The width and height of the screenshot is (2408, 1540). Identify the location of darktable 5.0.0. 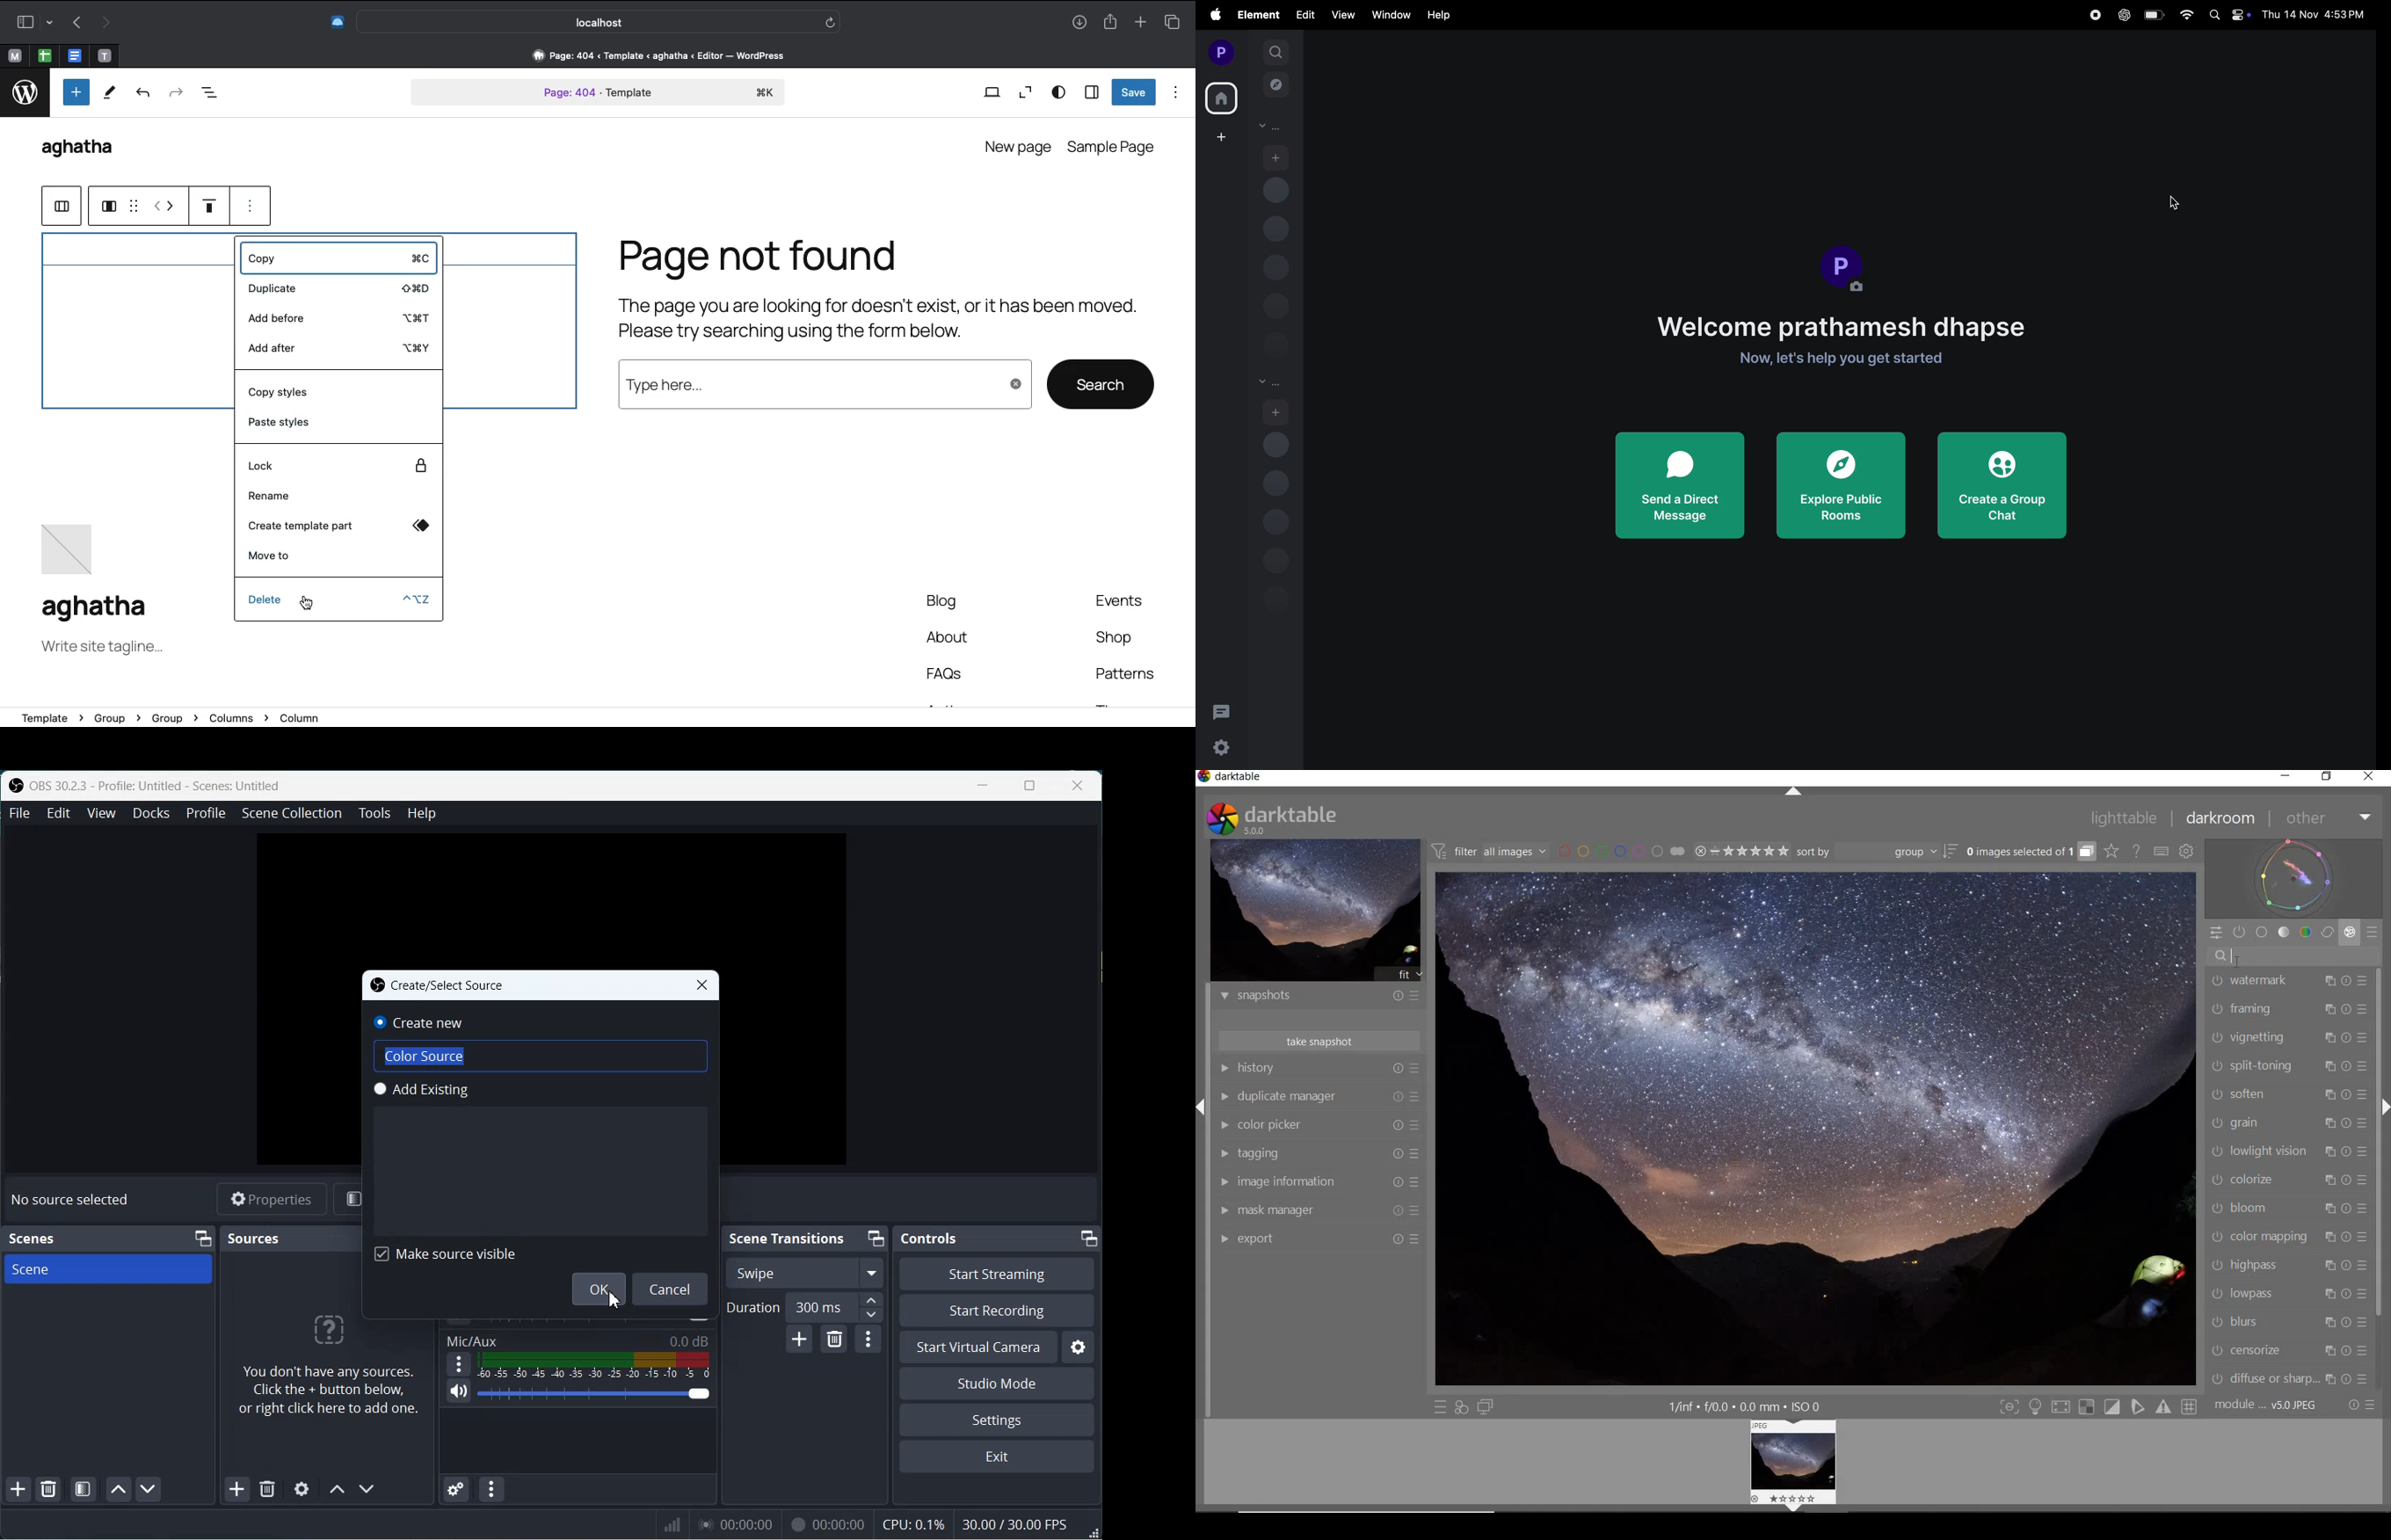
(1291, 819).